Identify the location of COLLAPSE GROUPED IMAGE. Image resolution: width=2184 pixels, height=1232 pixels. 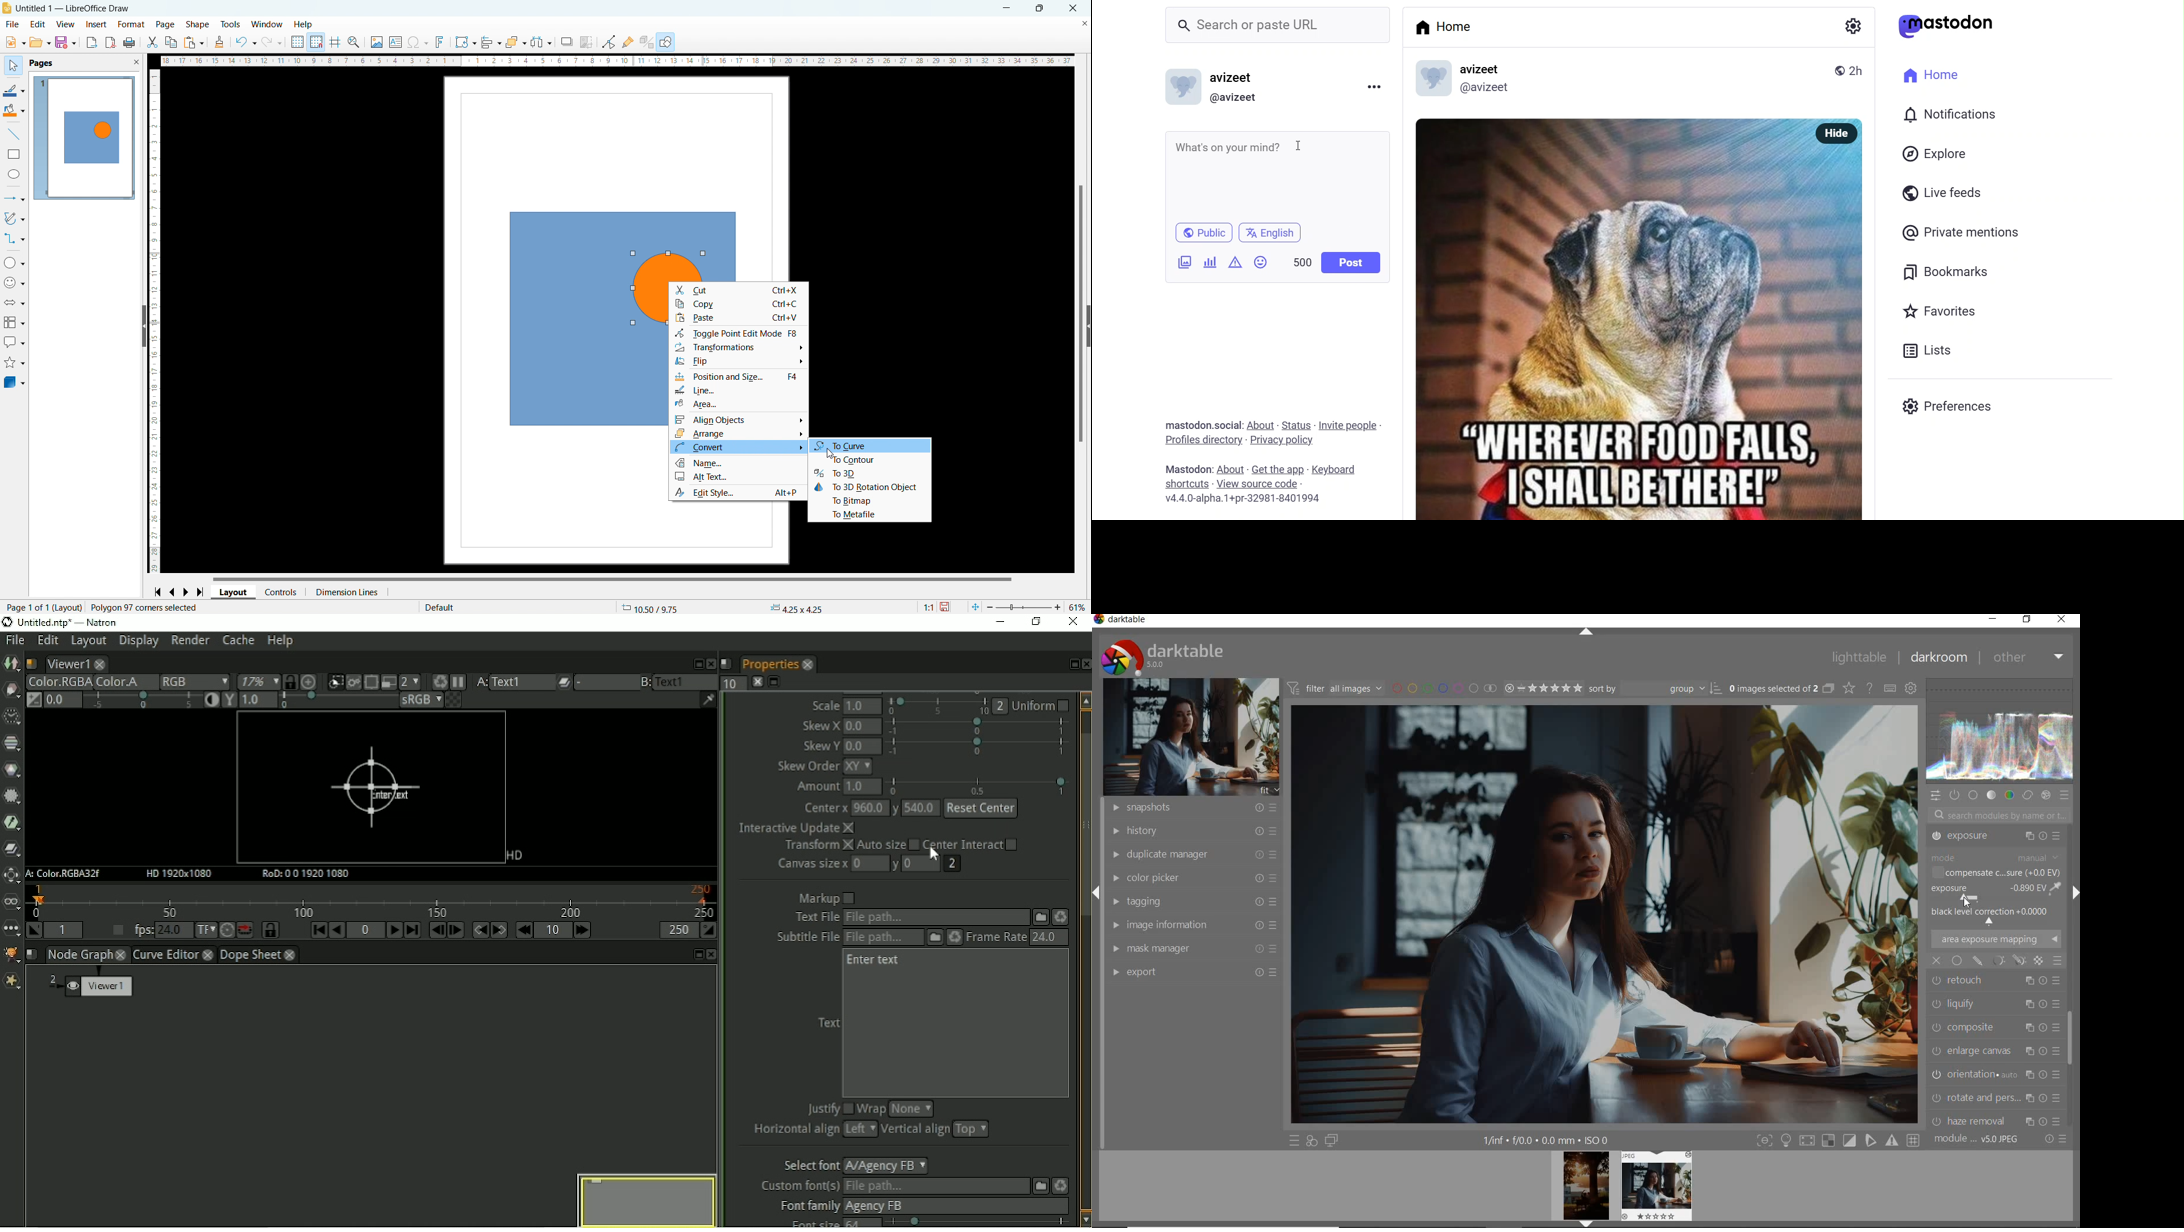
(1828, 689).